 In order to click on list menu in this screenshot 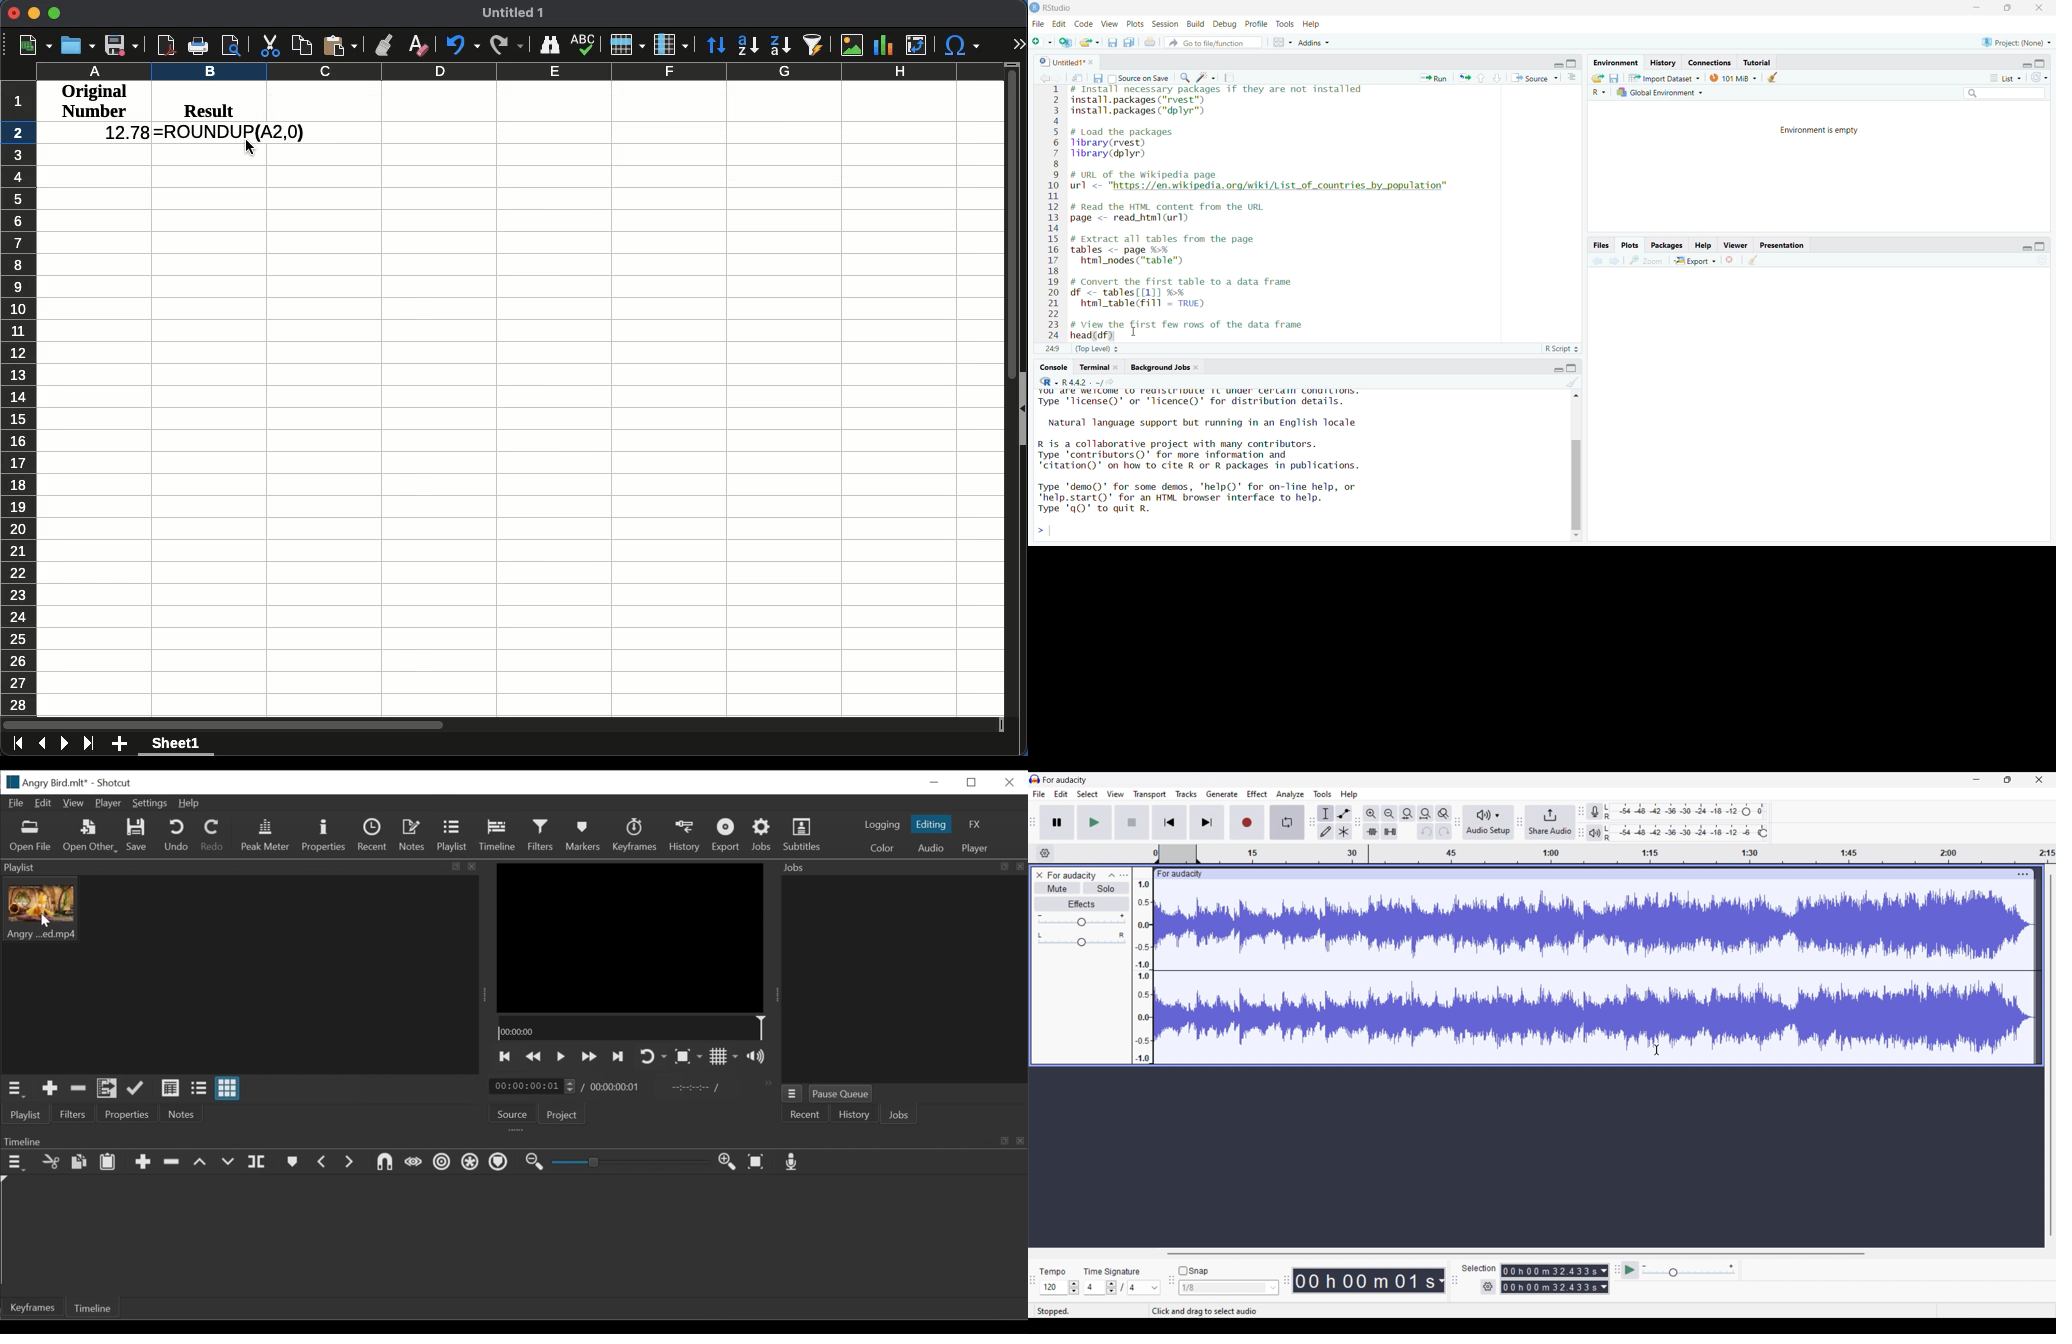, I will do `click(2005, 78)`.